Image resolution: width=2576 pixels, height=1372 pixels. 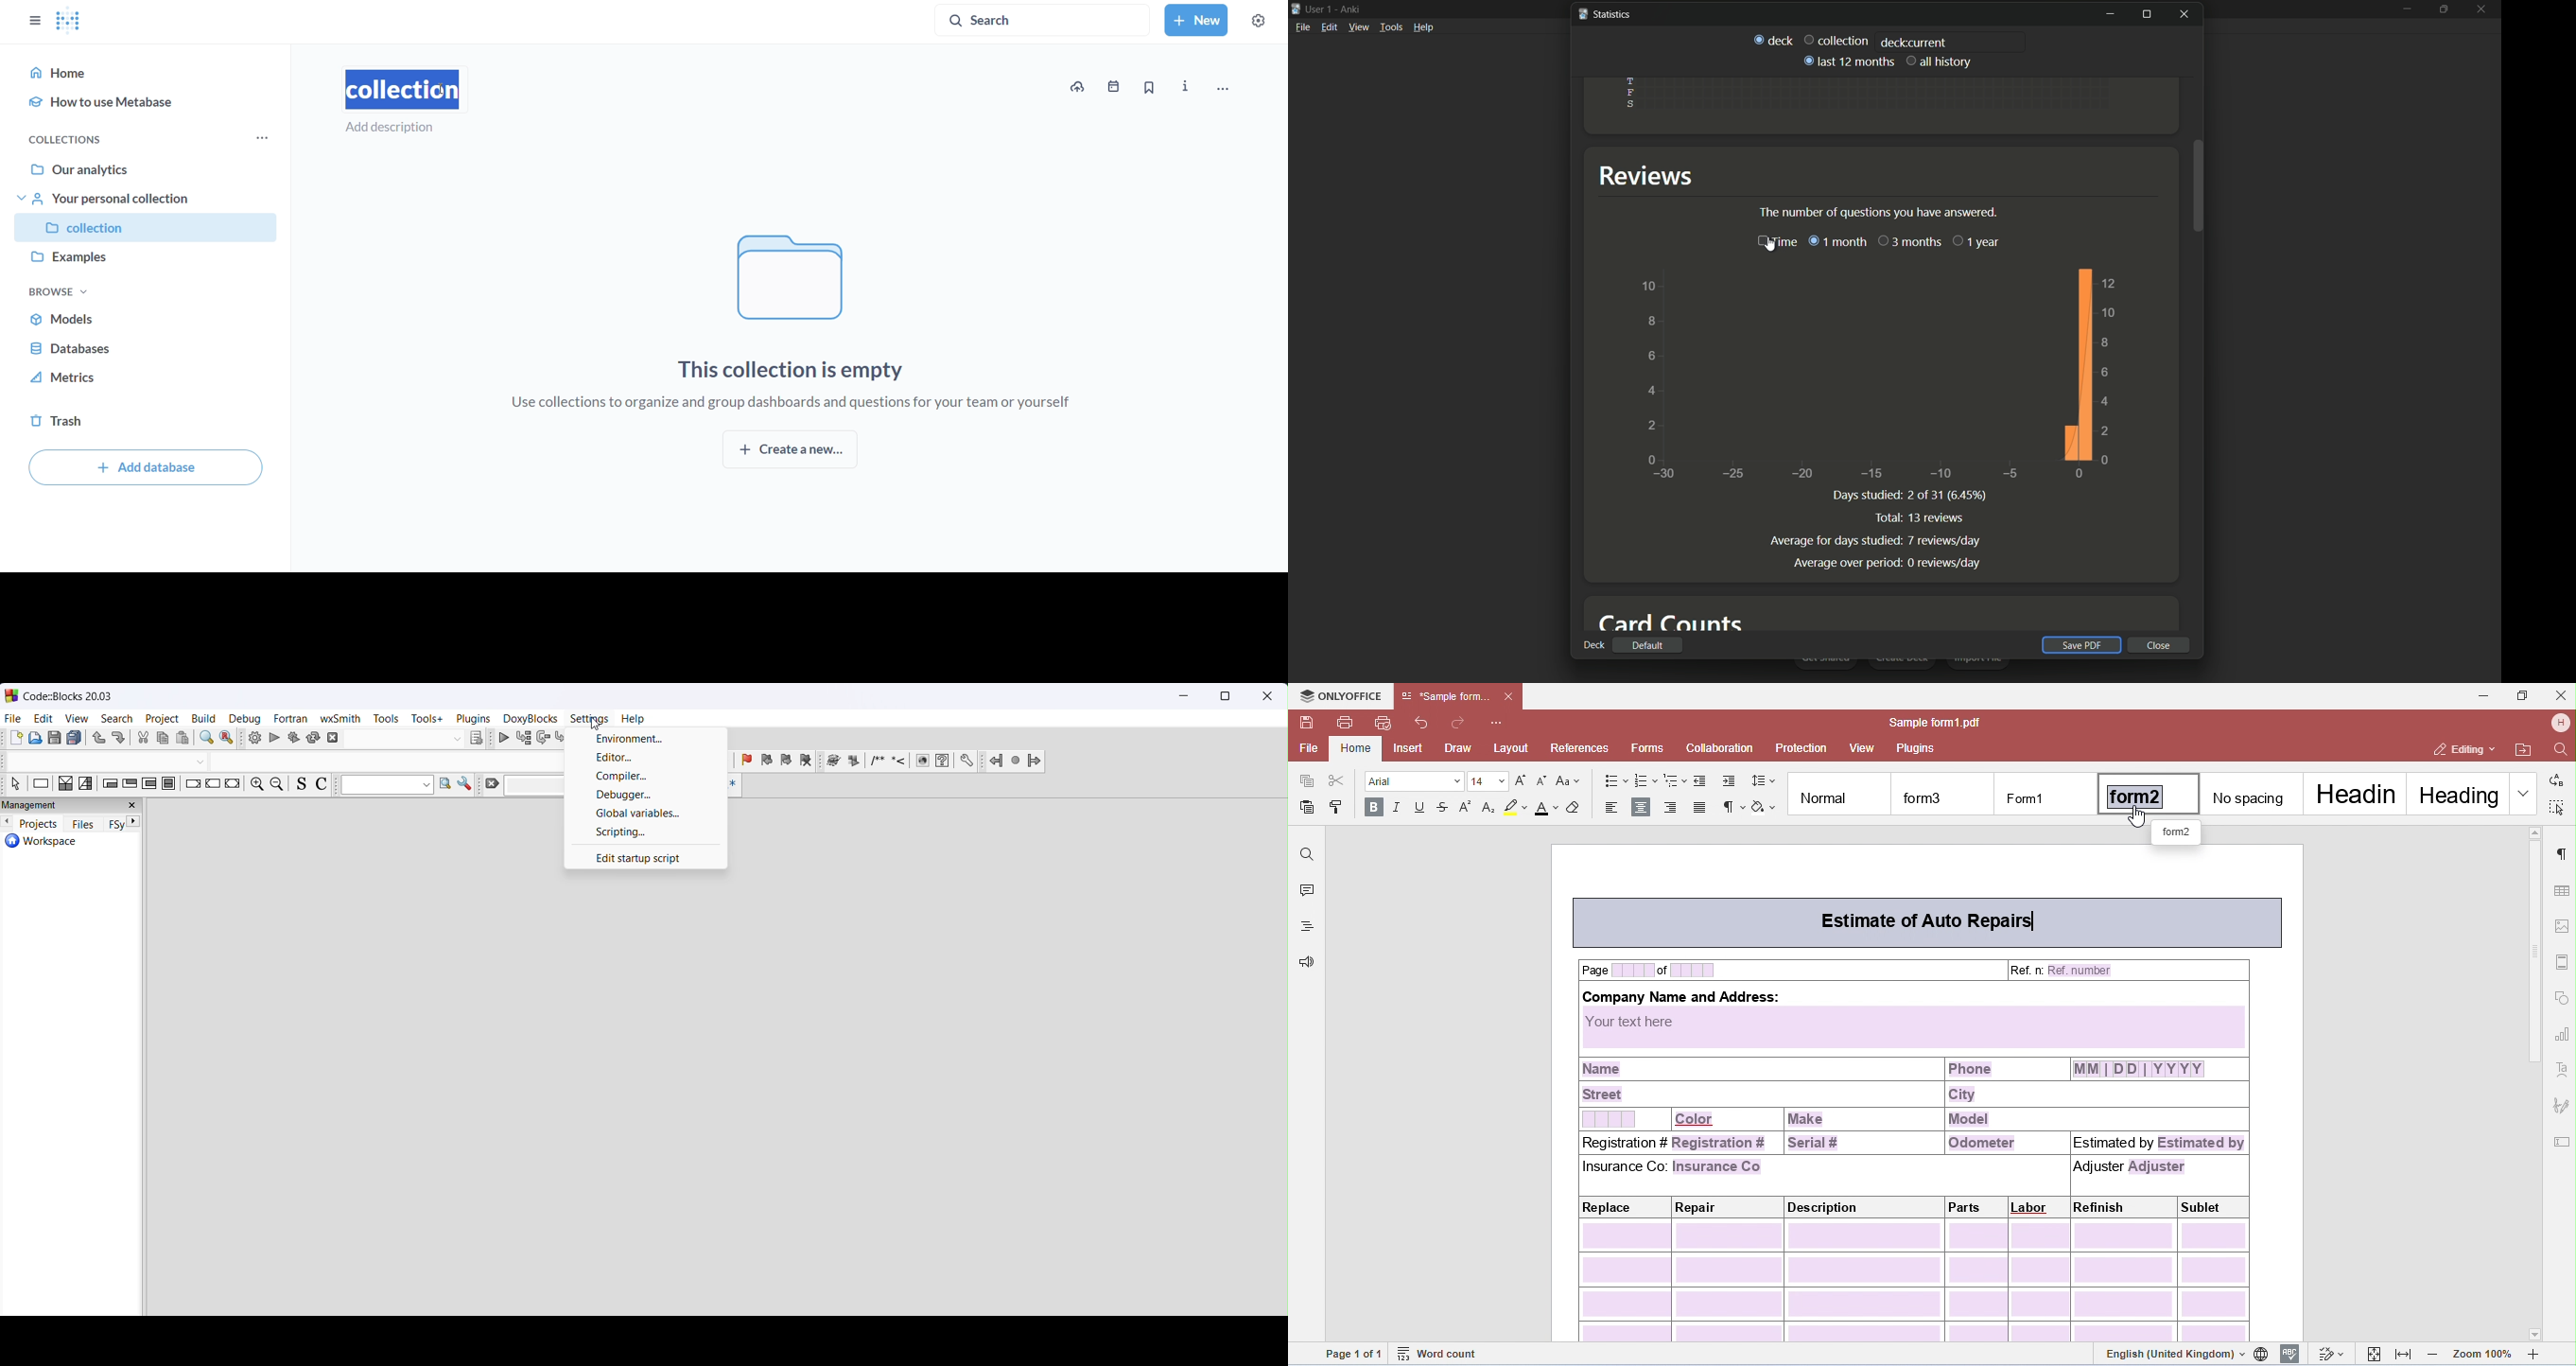 What do you see at coordinates (388, 785) in the screenshot?
I see `text to search` at bounding box center [388, 785].